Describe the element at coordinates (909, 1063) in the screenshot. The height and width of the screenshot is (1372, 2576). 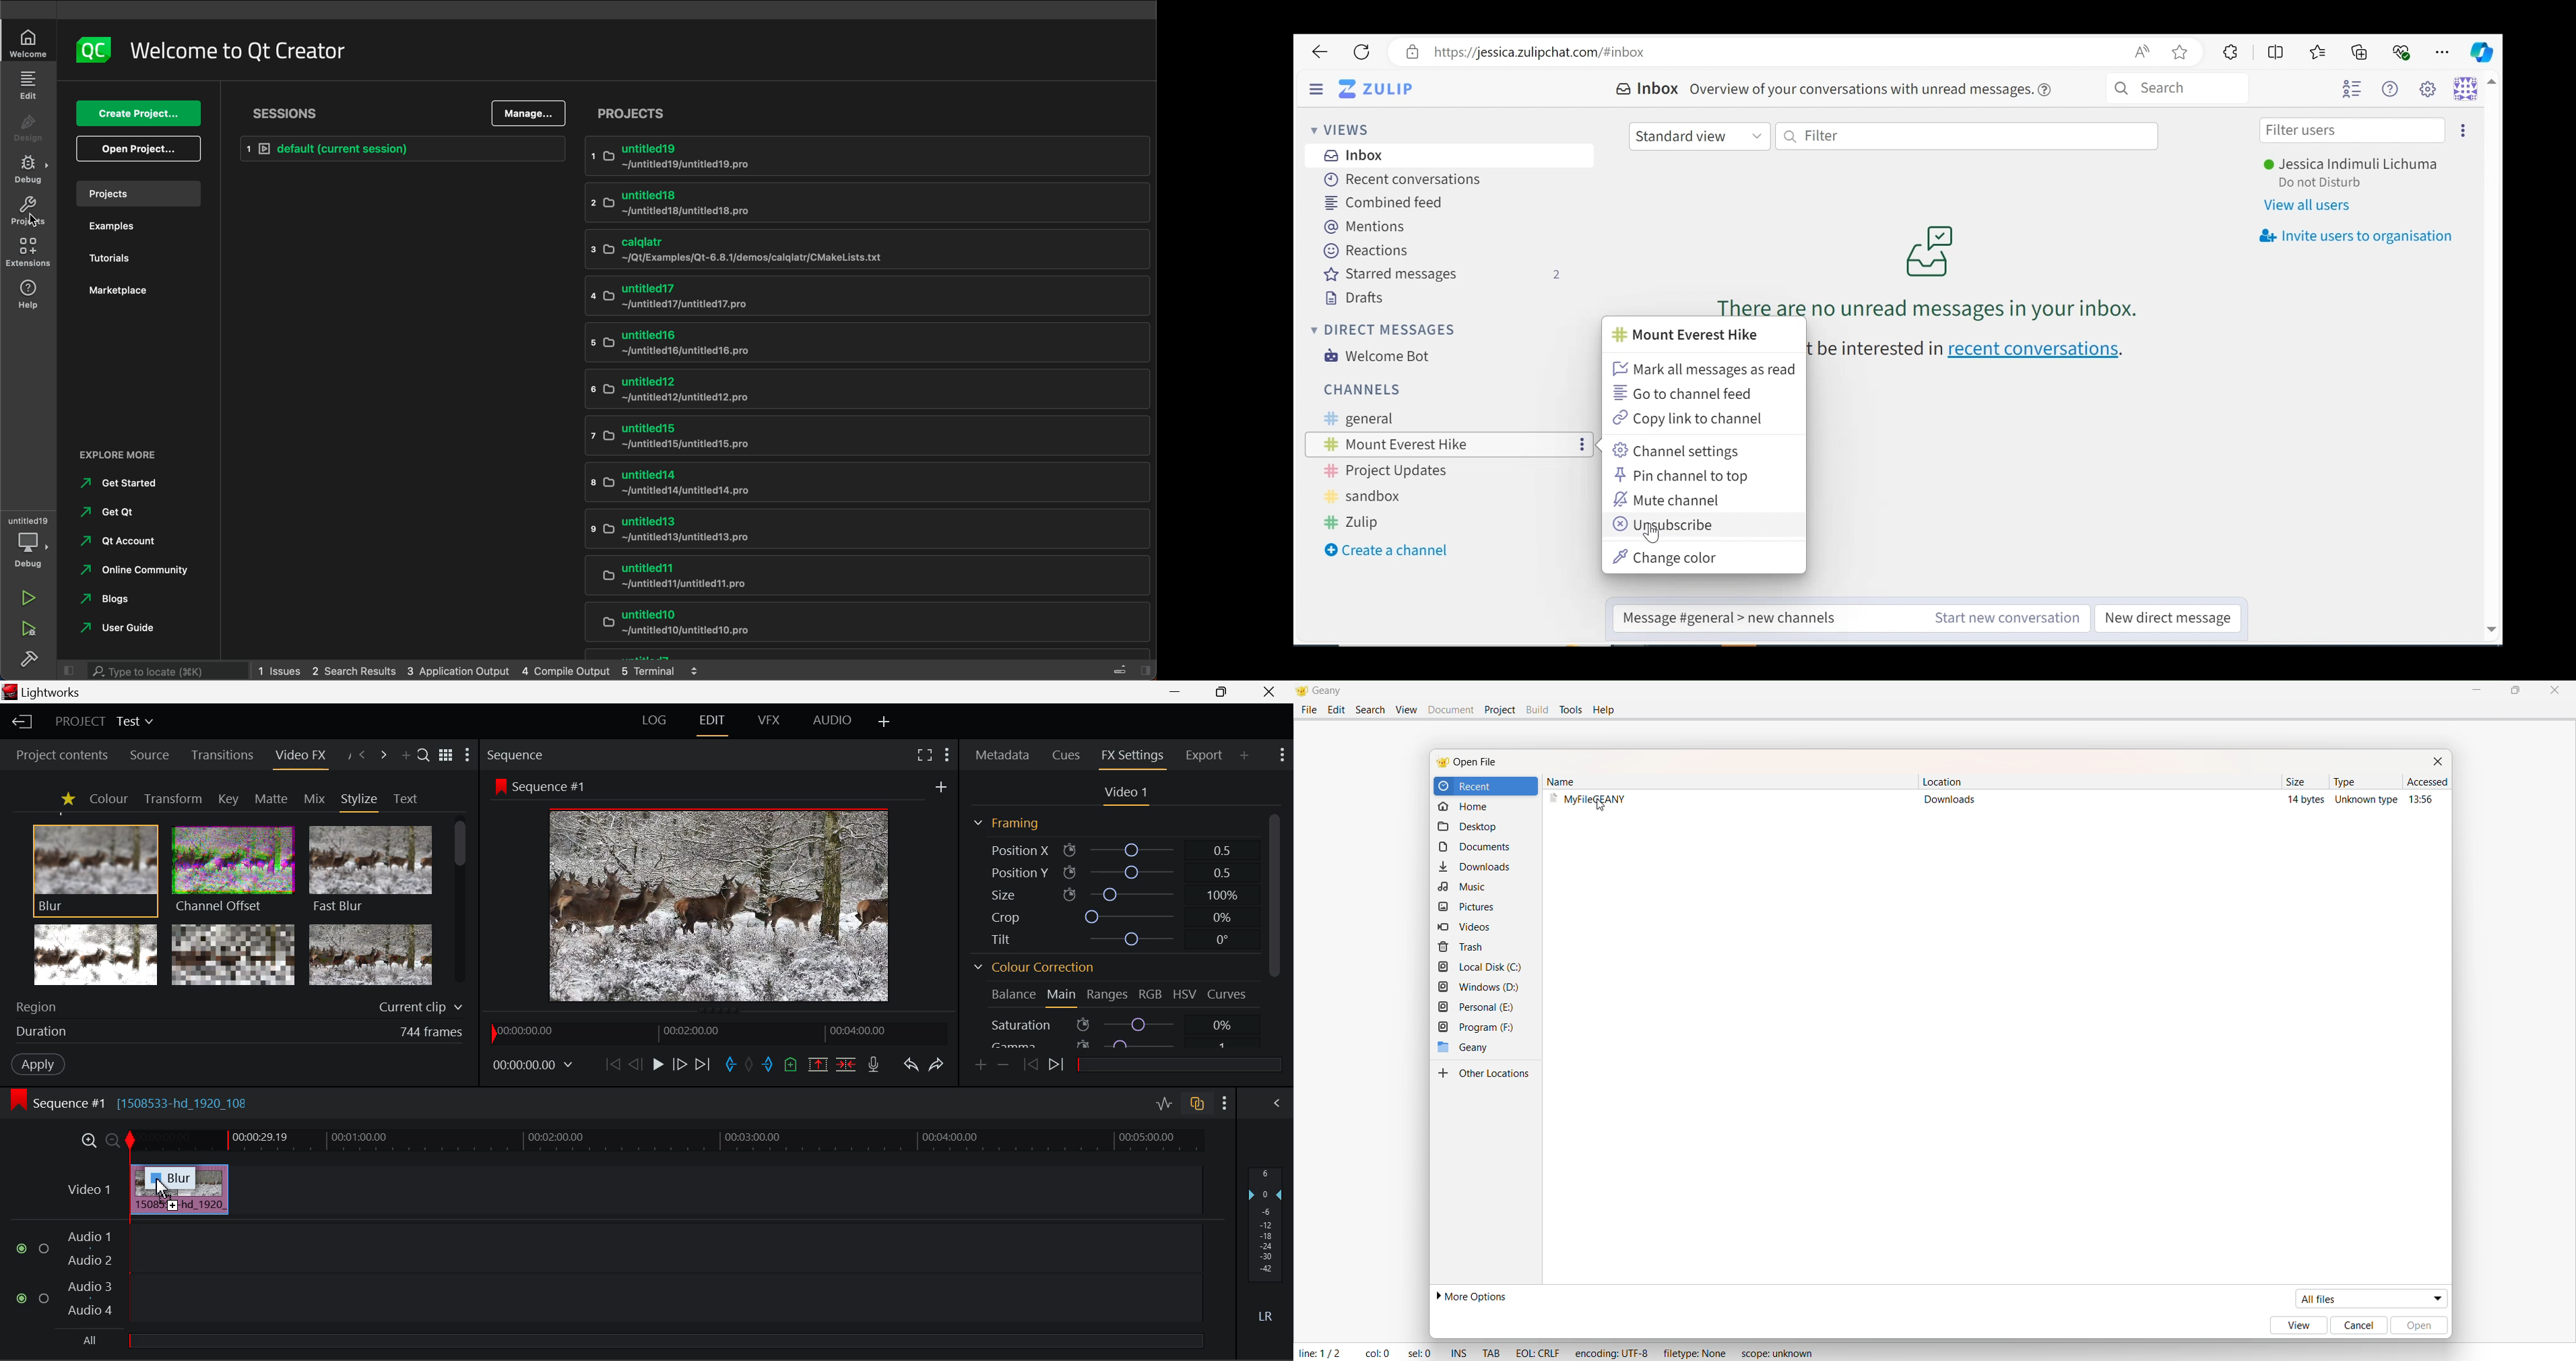
I see `Undo` at that location.